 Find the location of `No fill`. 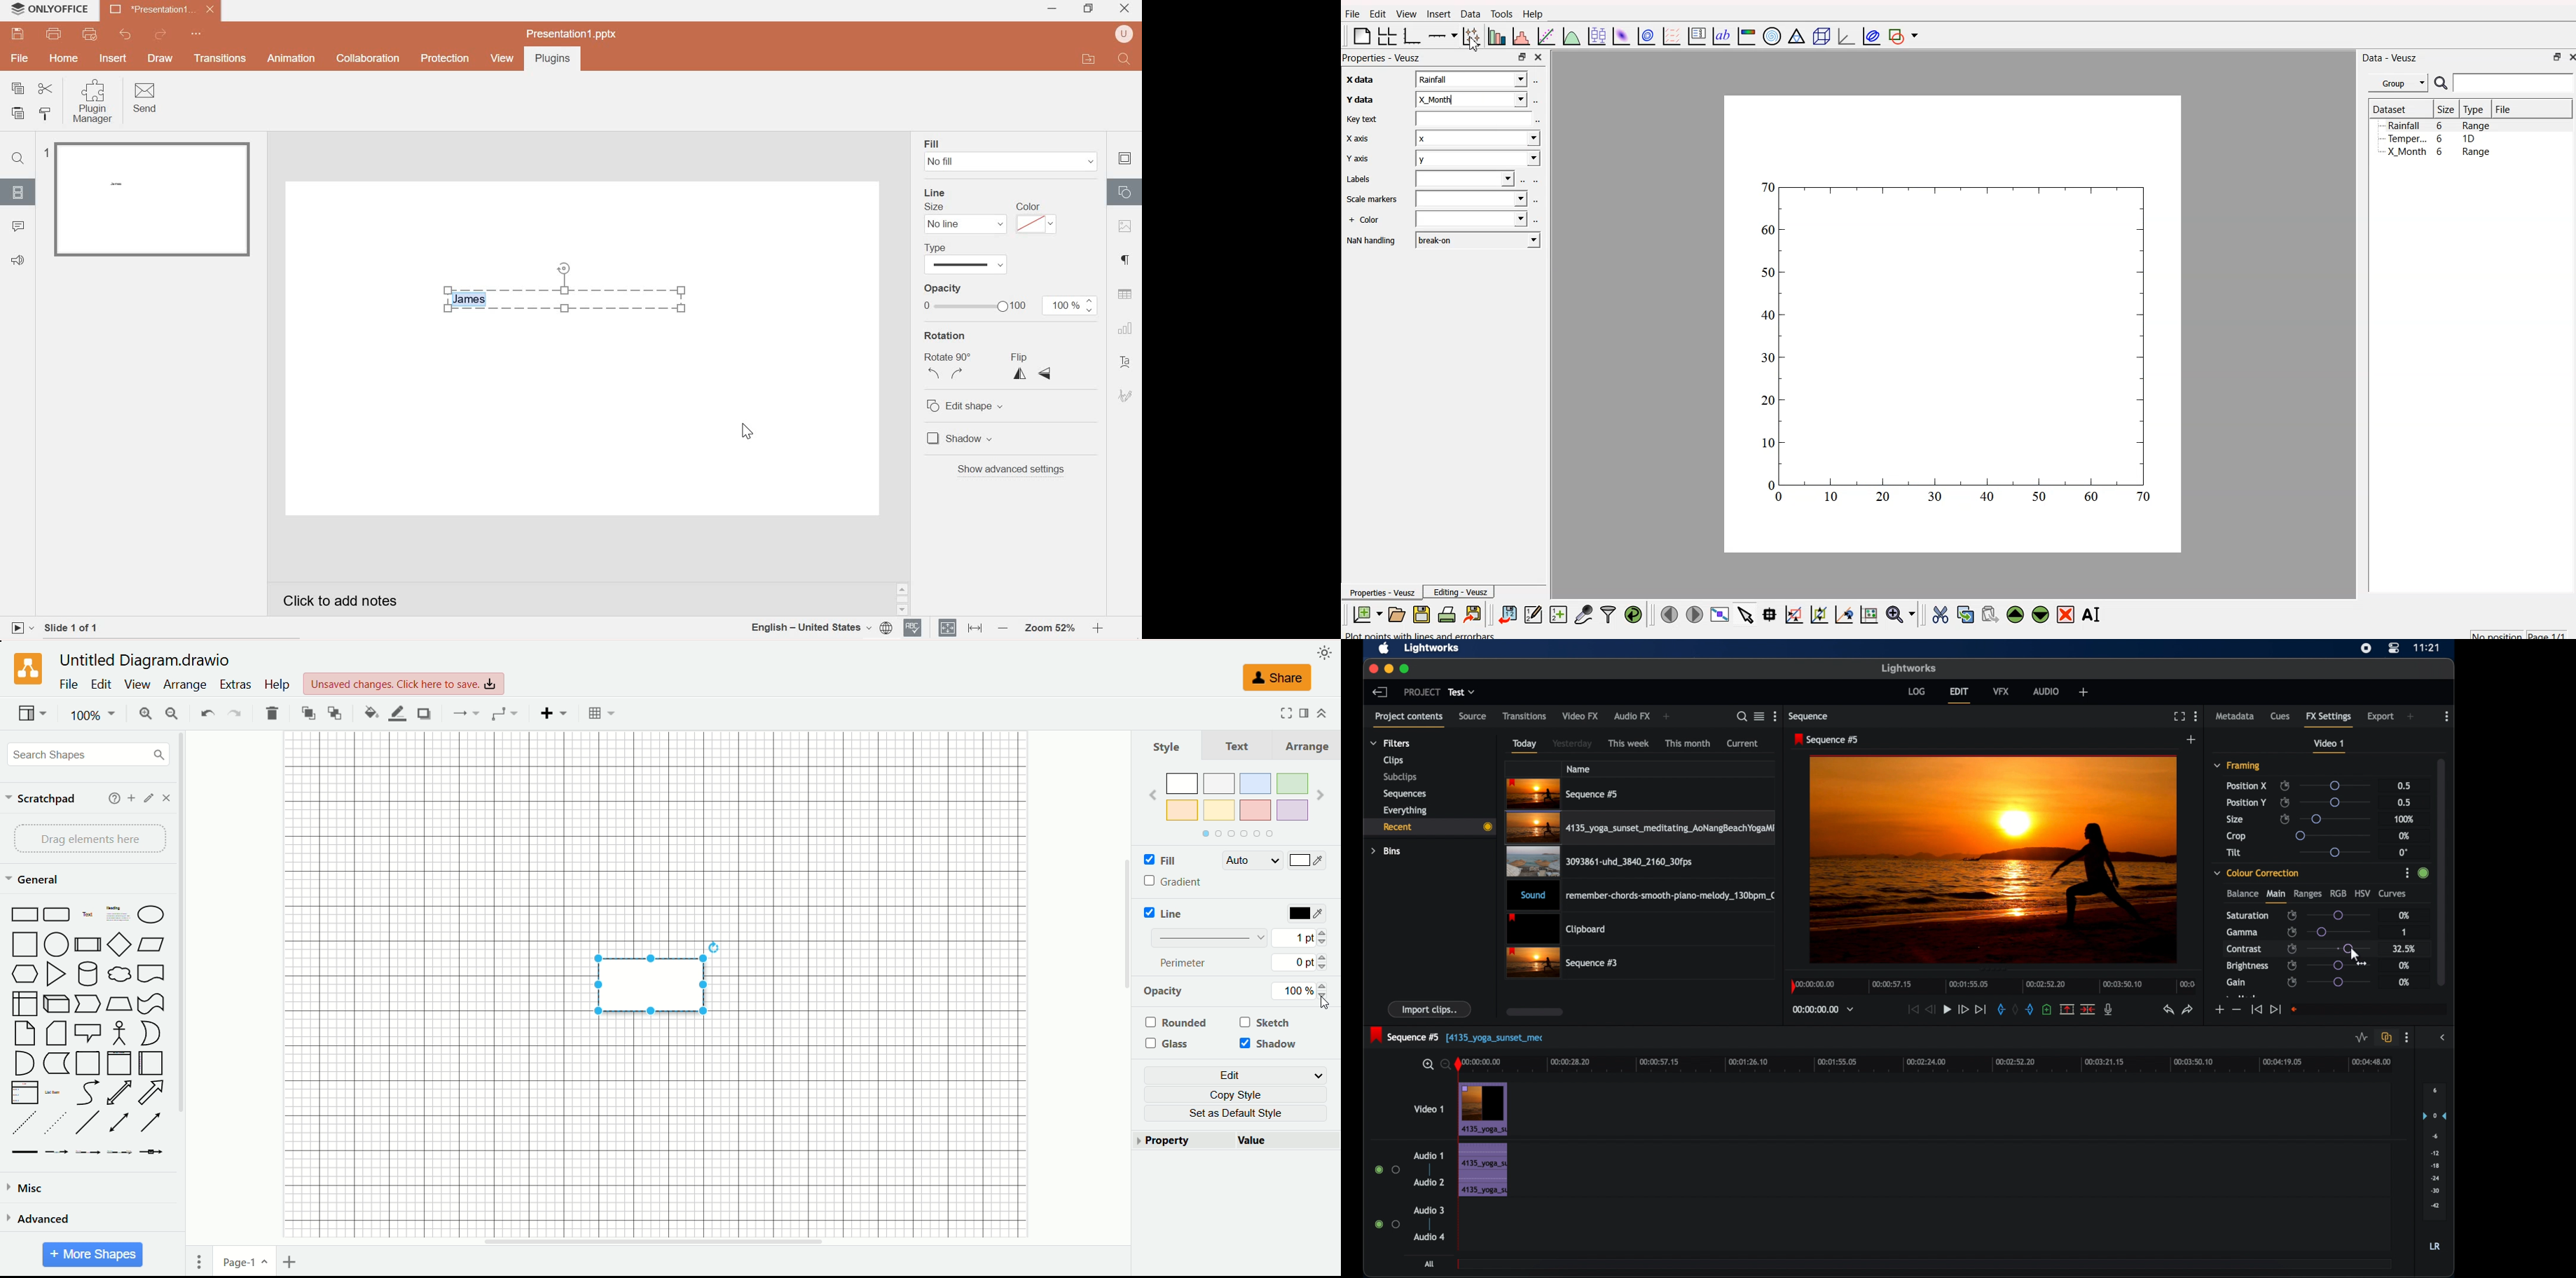

No fill is located at coordinates (1010, 162).